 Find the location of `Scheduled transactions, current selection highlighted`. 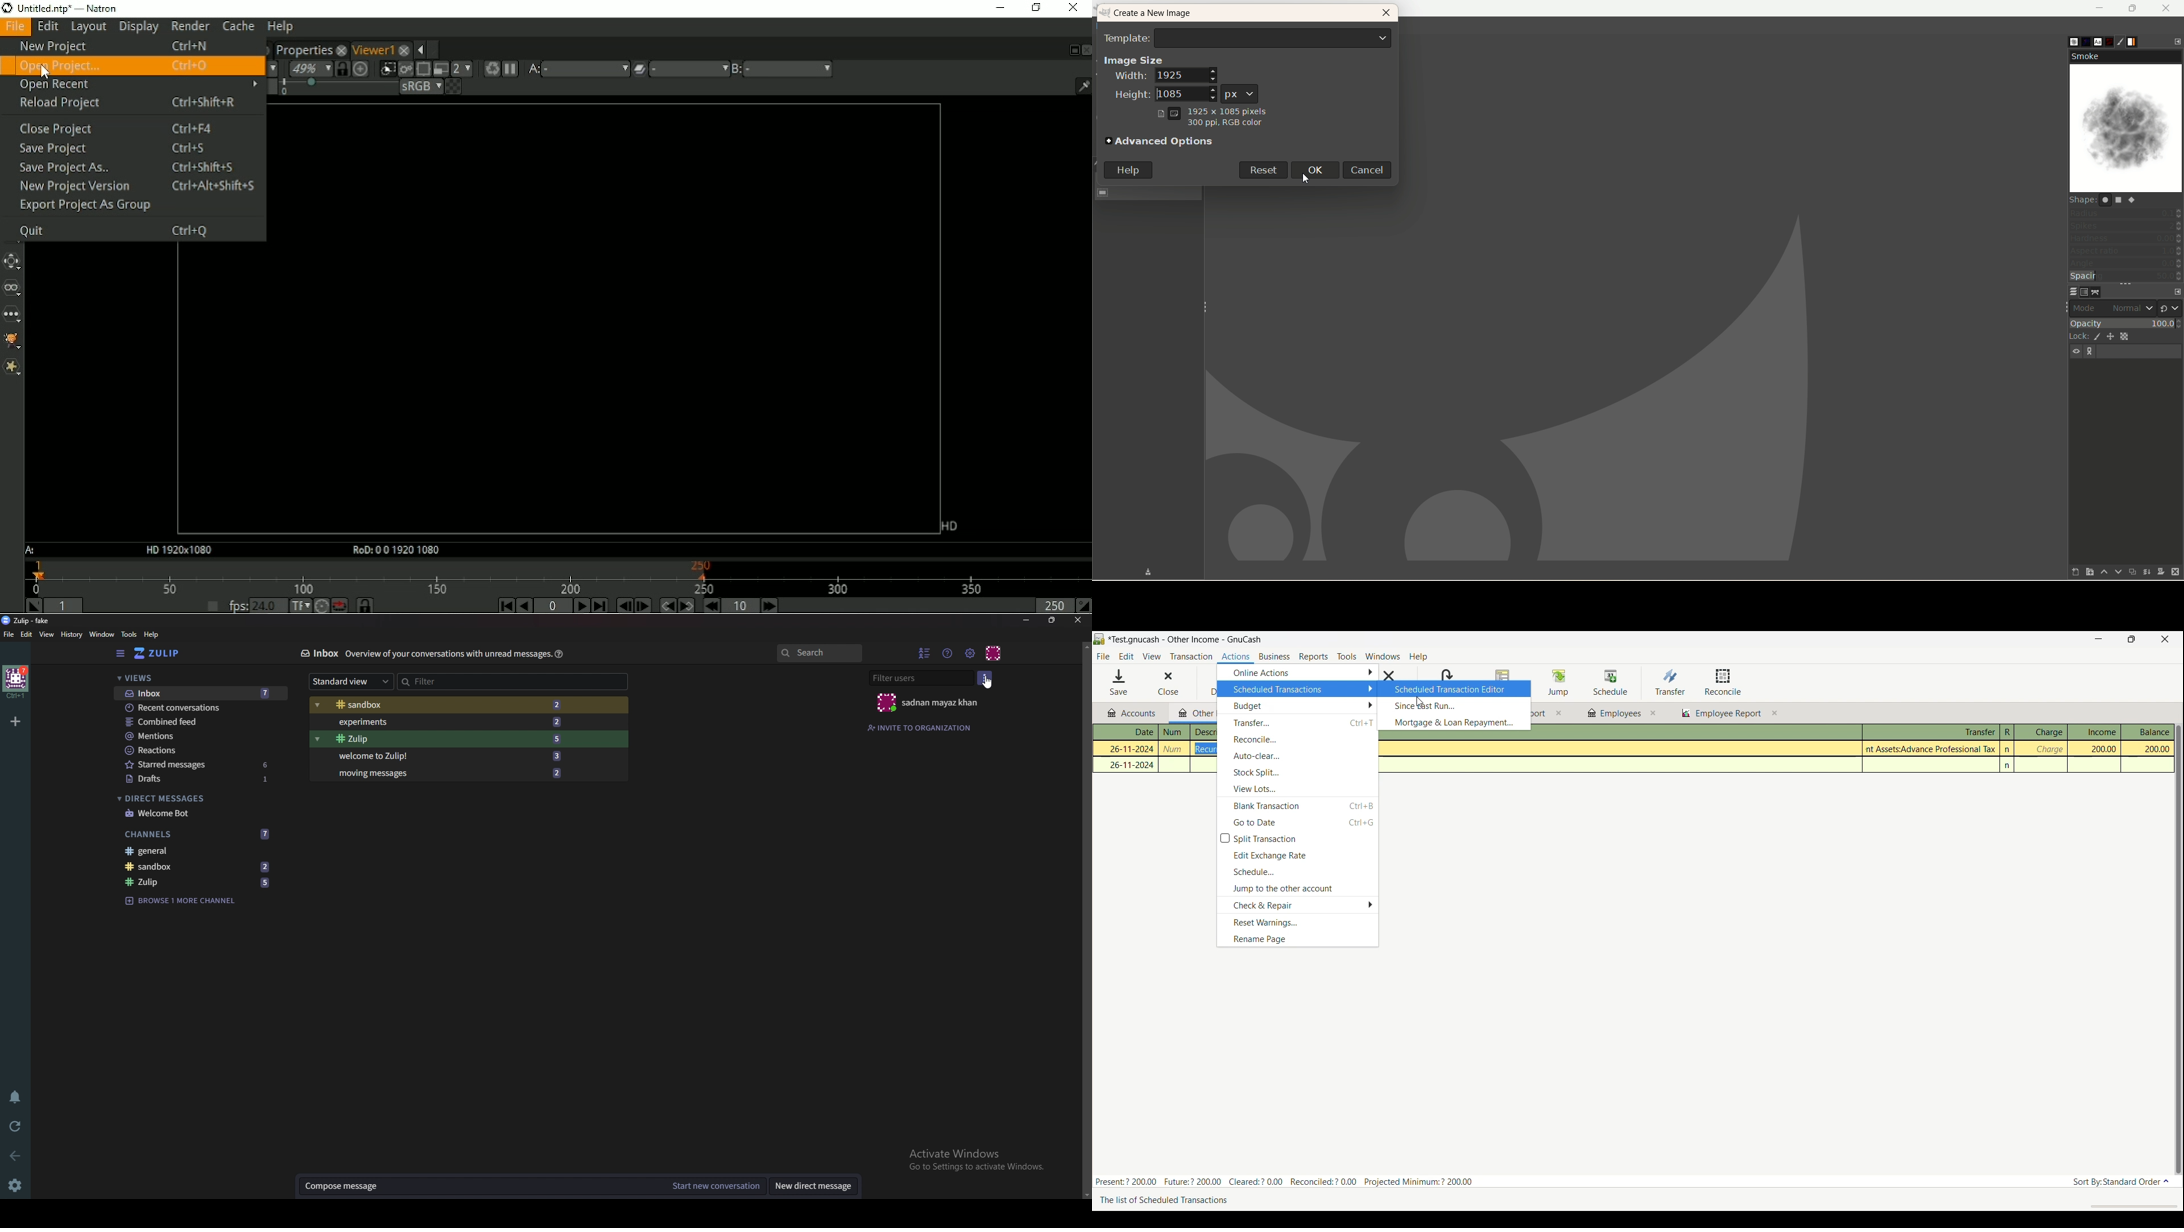

Scheduled transactions, current selection highlighted is located at coordinates (1297, 689).